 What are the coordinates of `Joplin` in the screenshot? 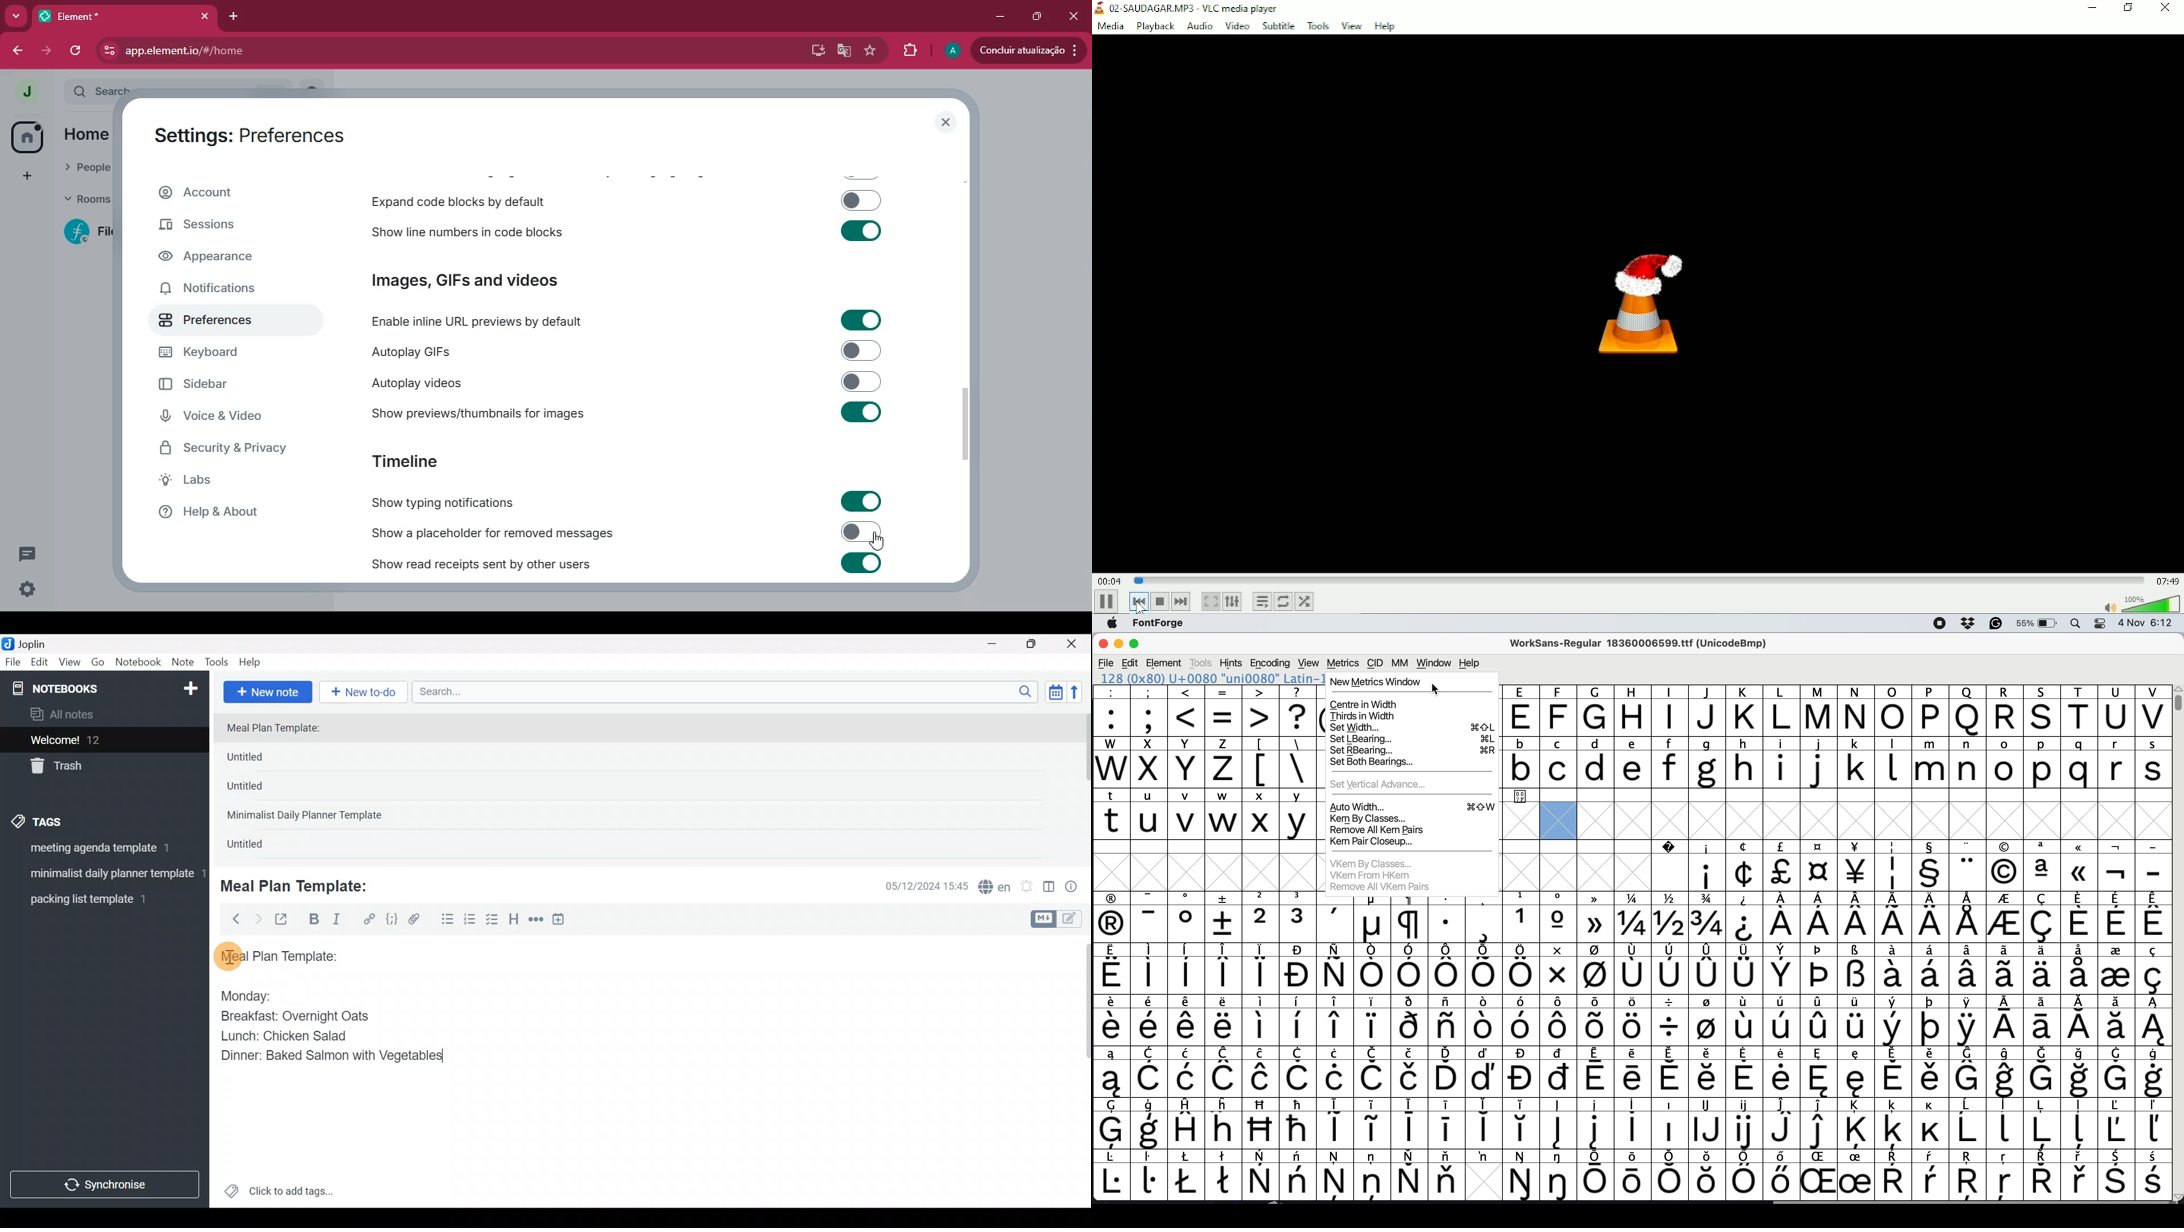 It's located at (39, 642).